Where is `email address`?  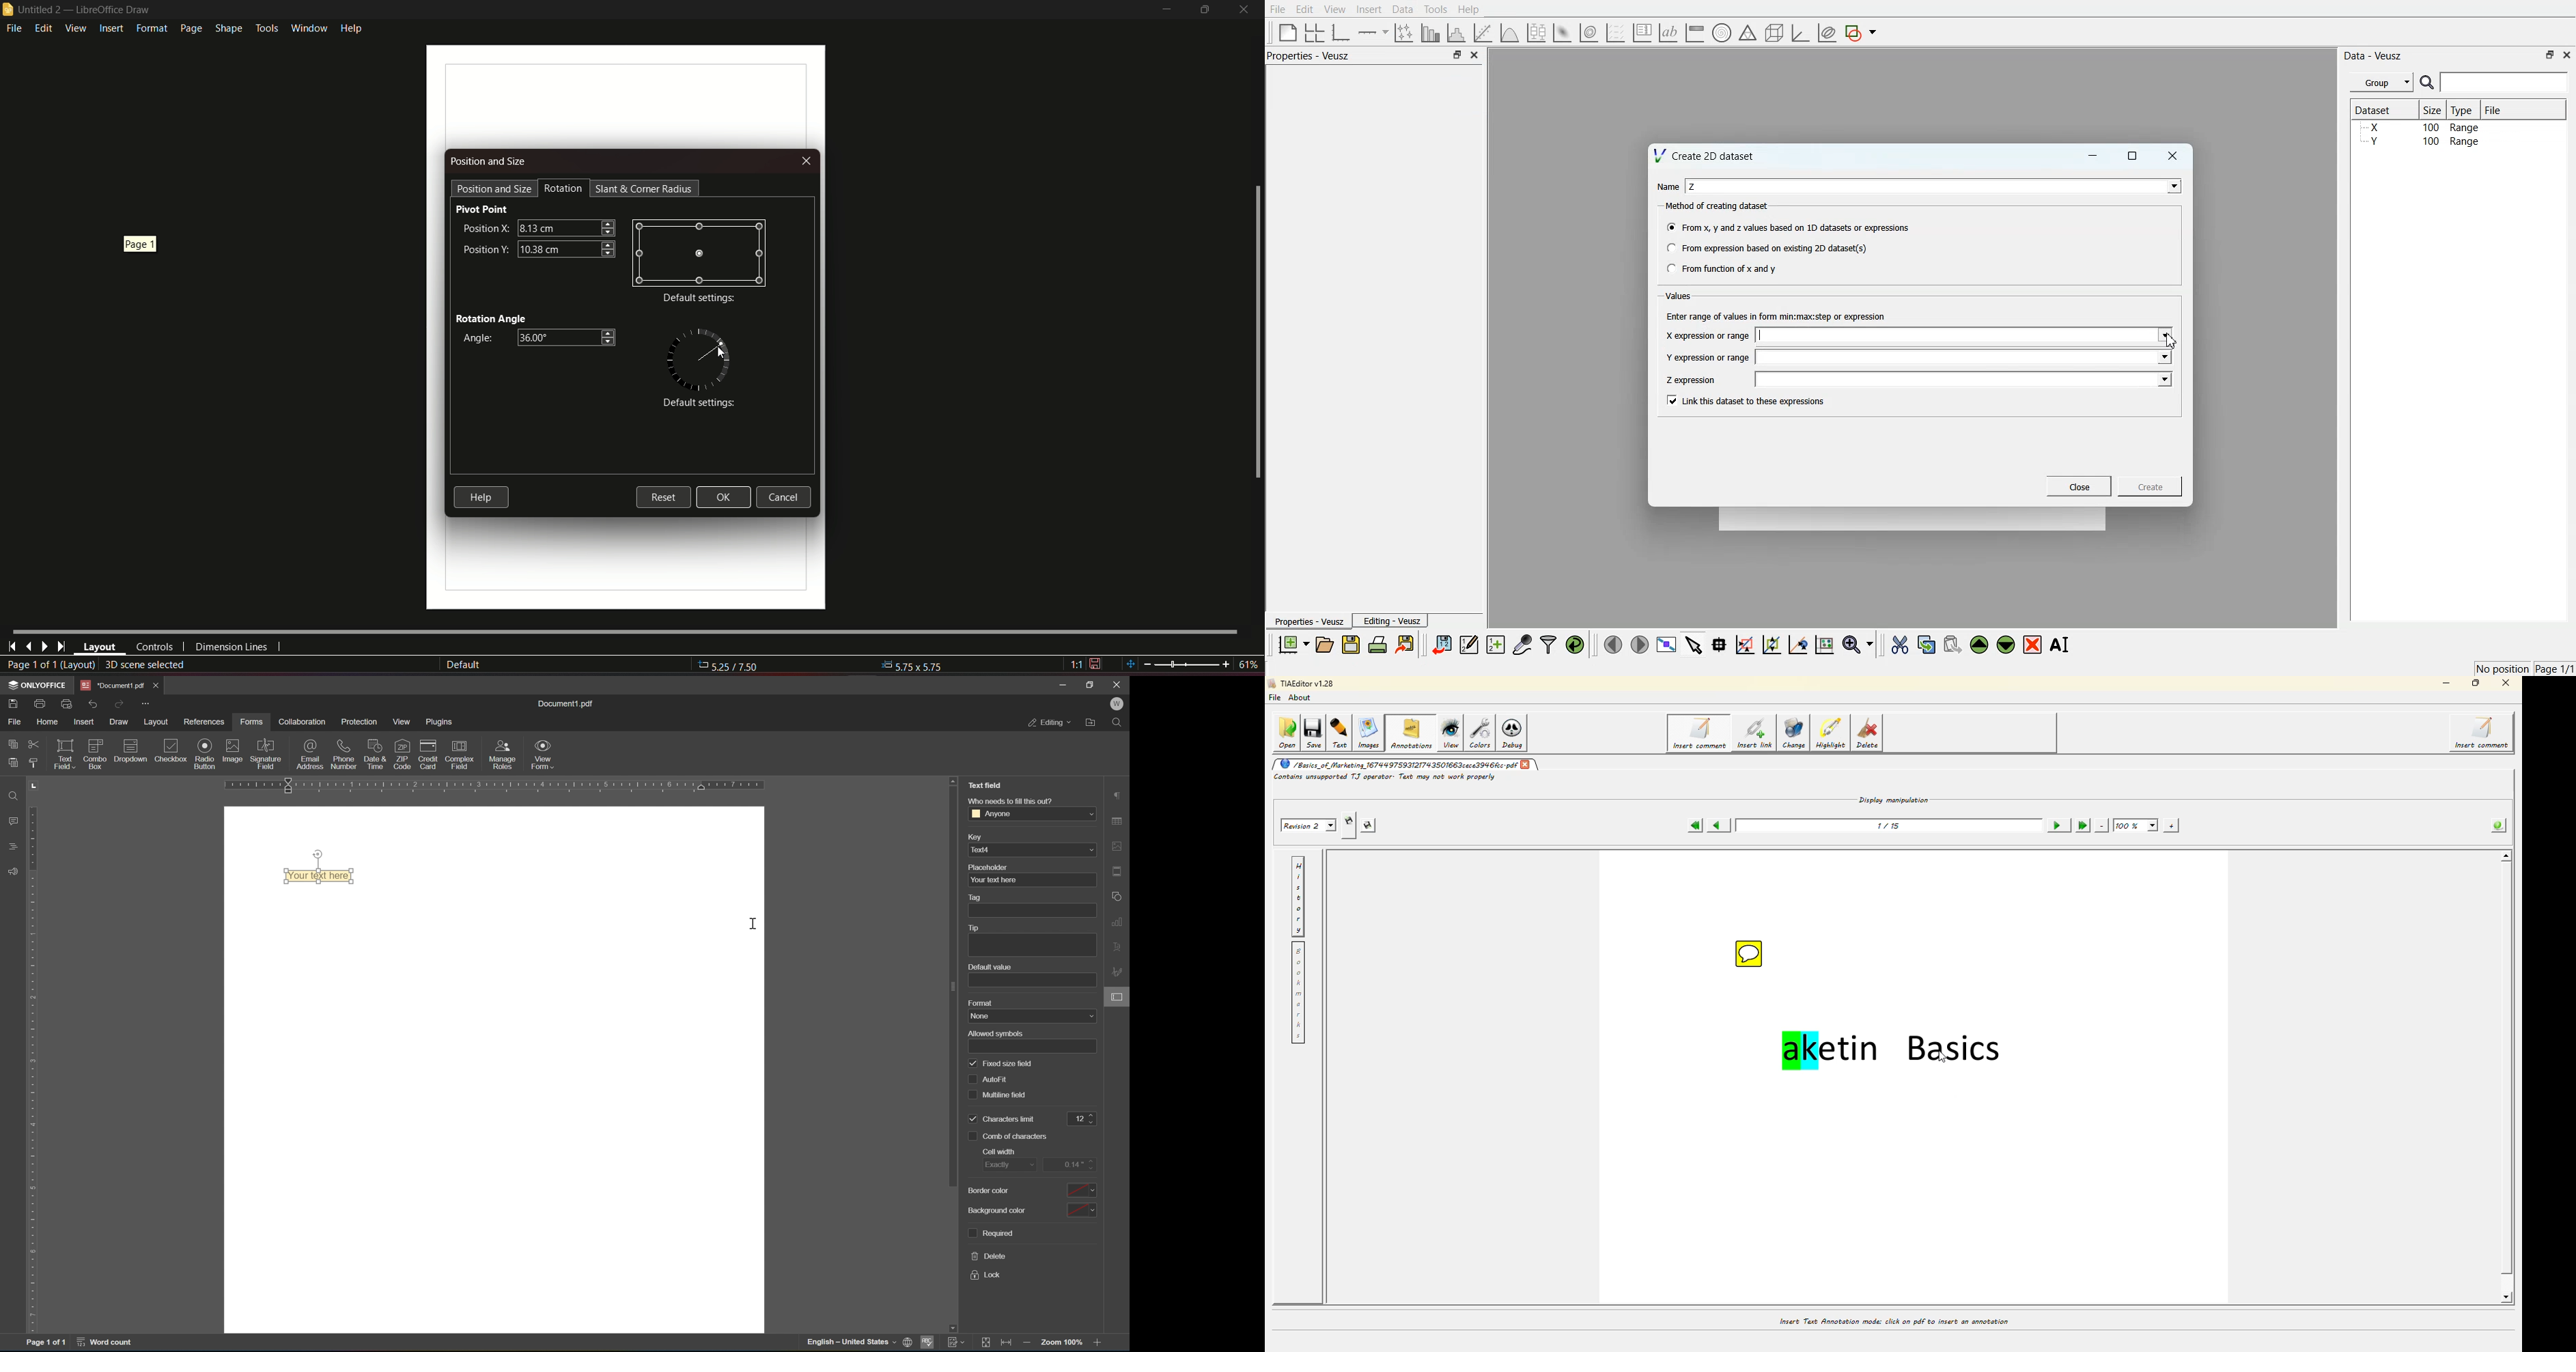
email address is located at coordinates (311, 755).